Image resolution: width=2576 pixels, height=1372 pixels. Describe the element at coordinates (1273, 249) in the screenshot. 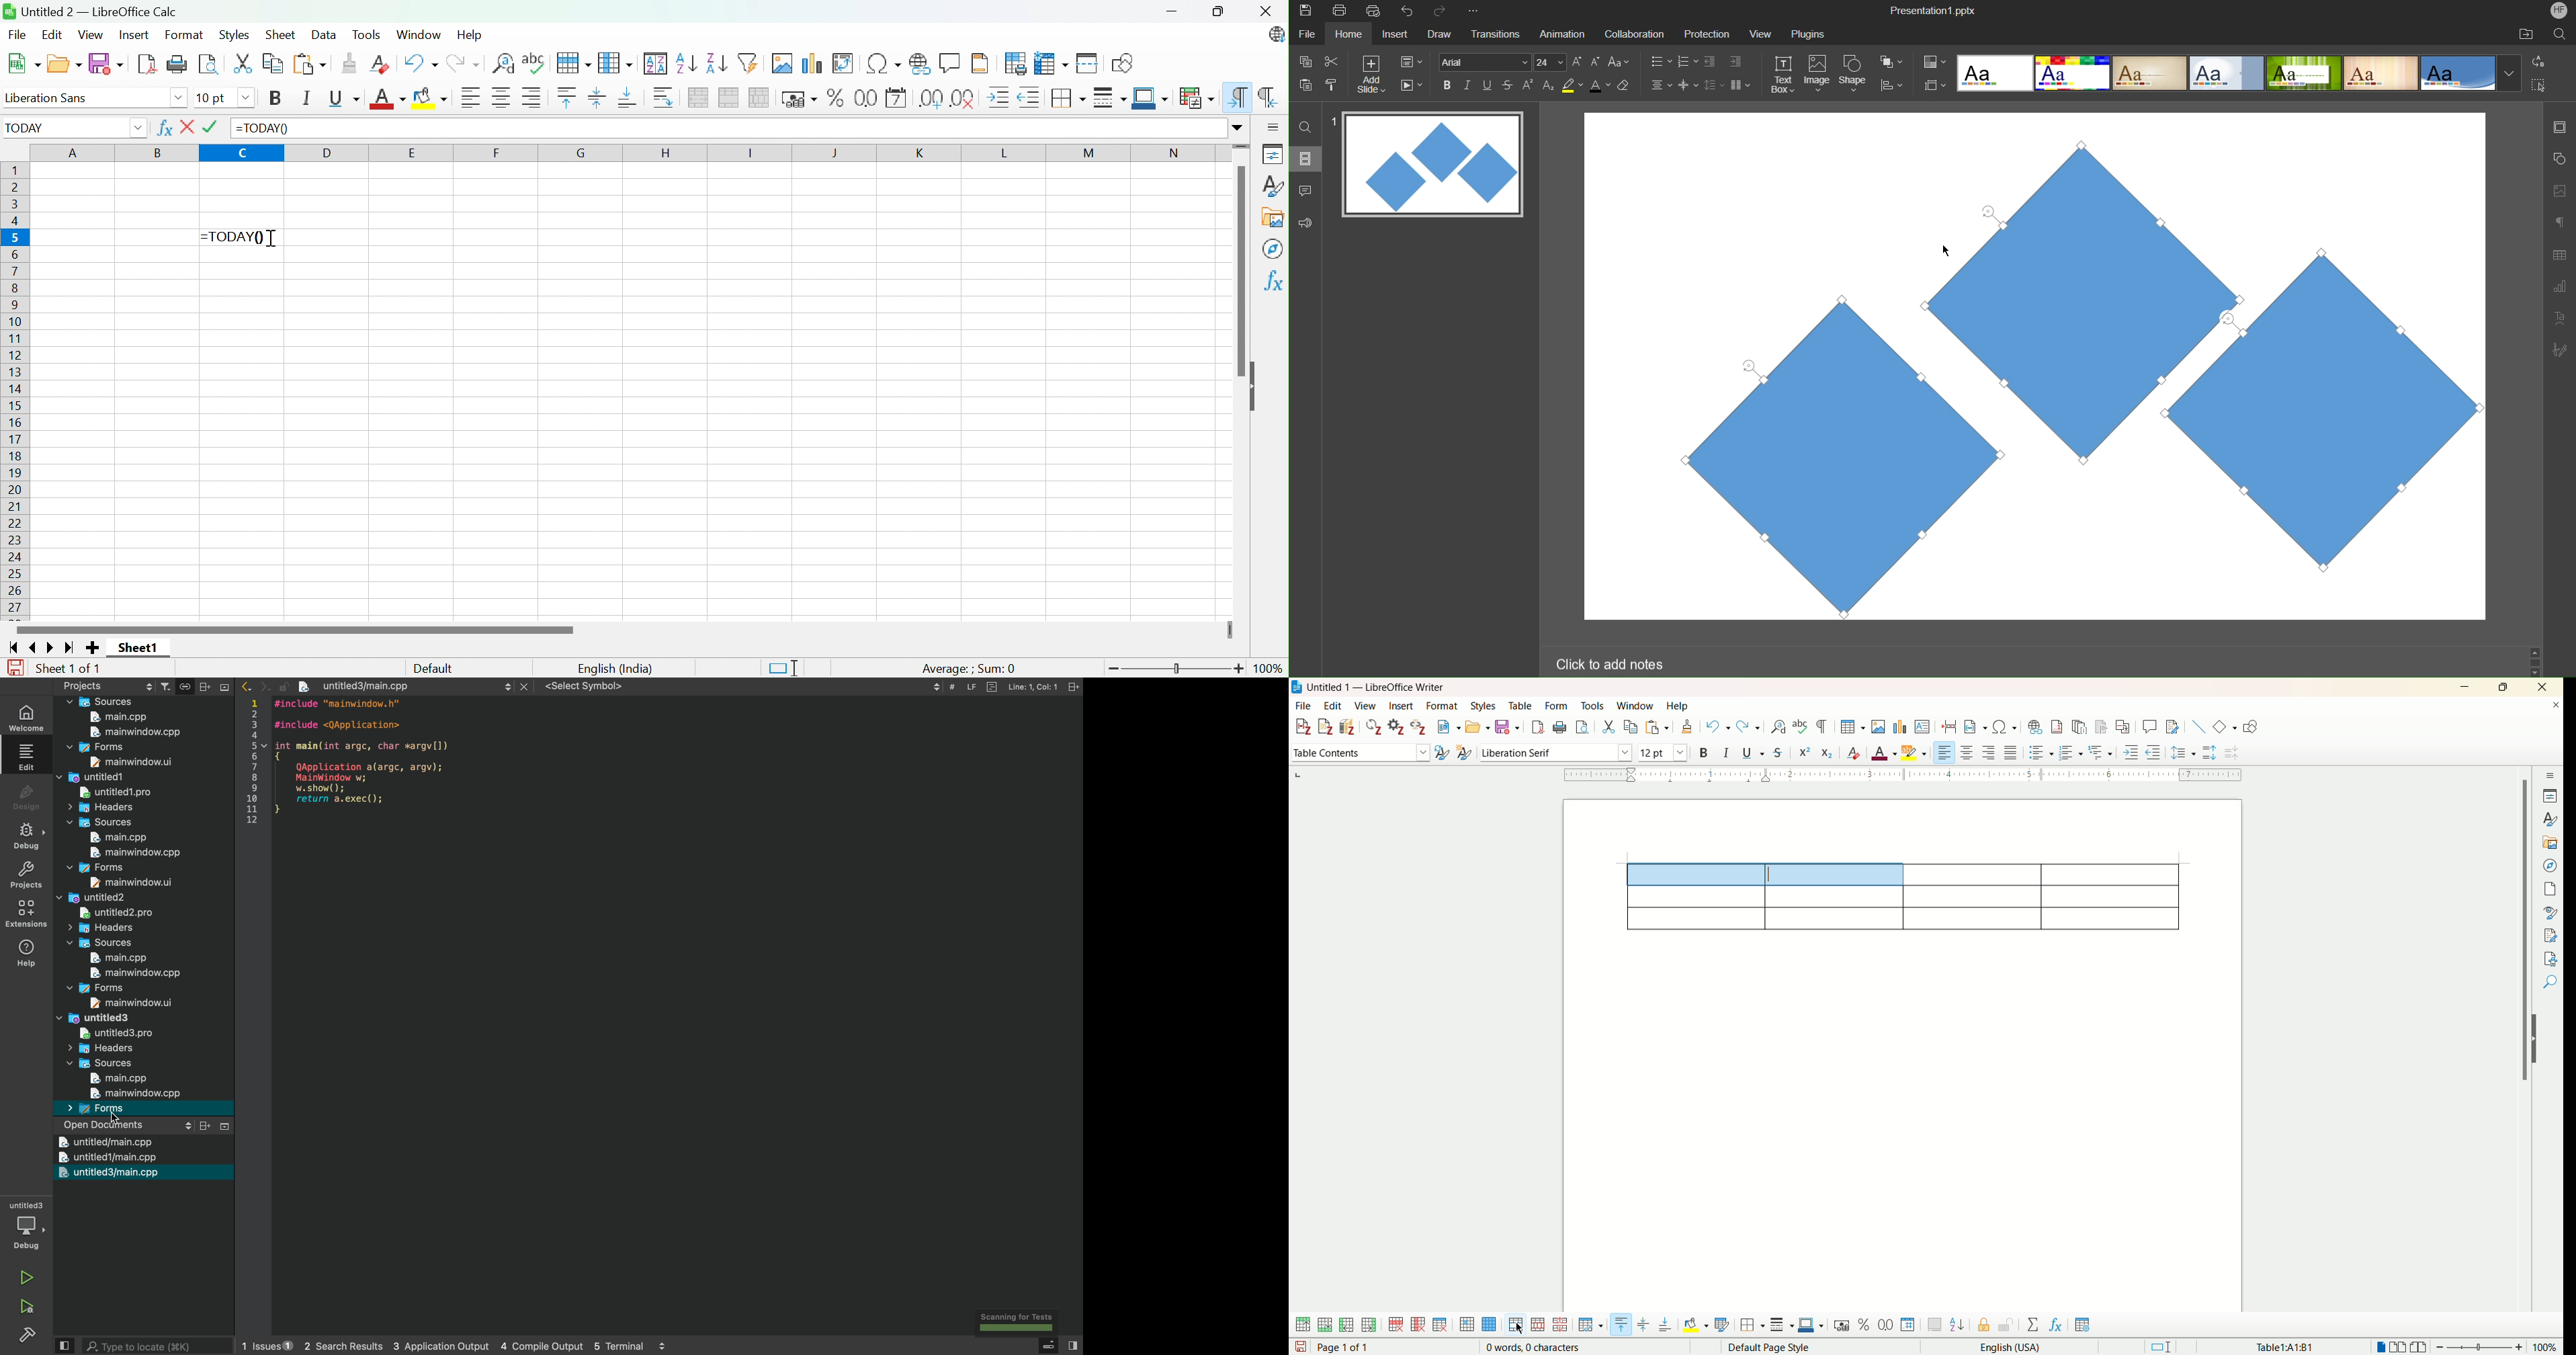

I see `Navigator` at that location.